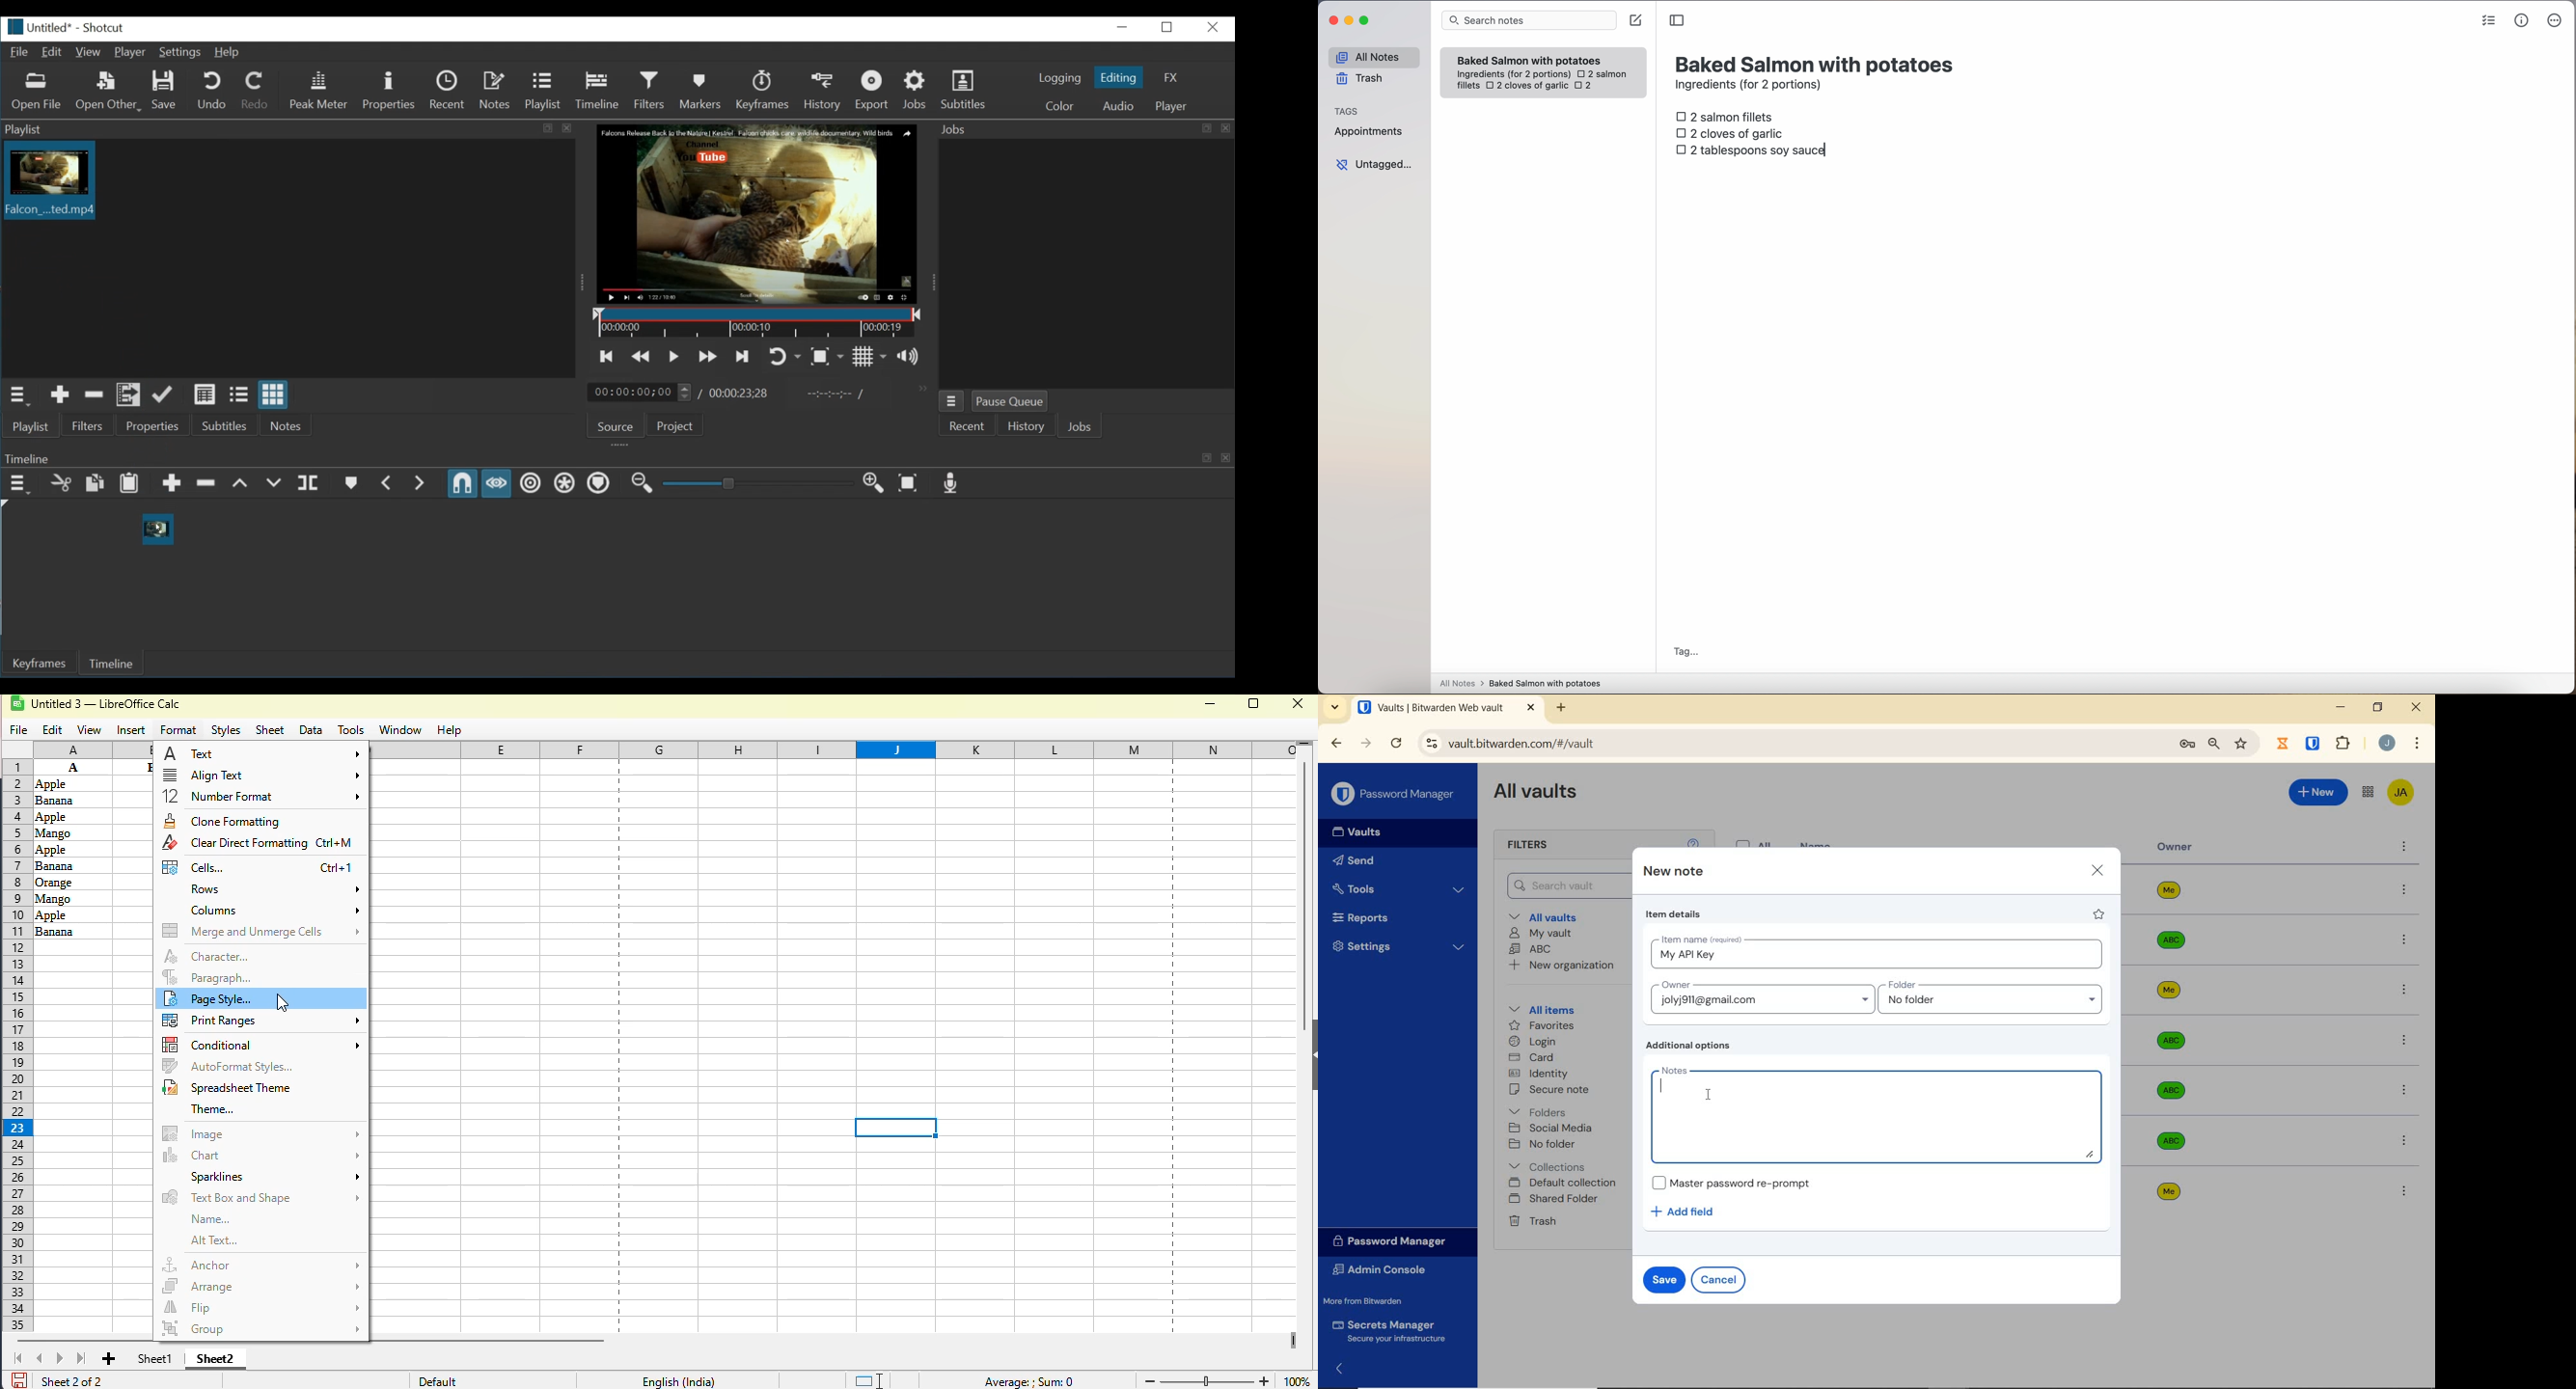 This screenshot has height=1400, width=2576. Describe the element at coordinates (212, 1219) in the screenshot. I see `name` at that location.